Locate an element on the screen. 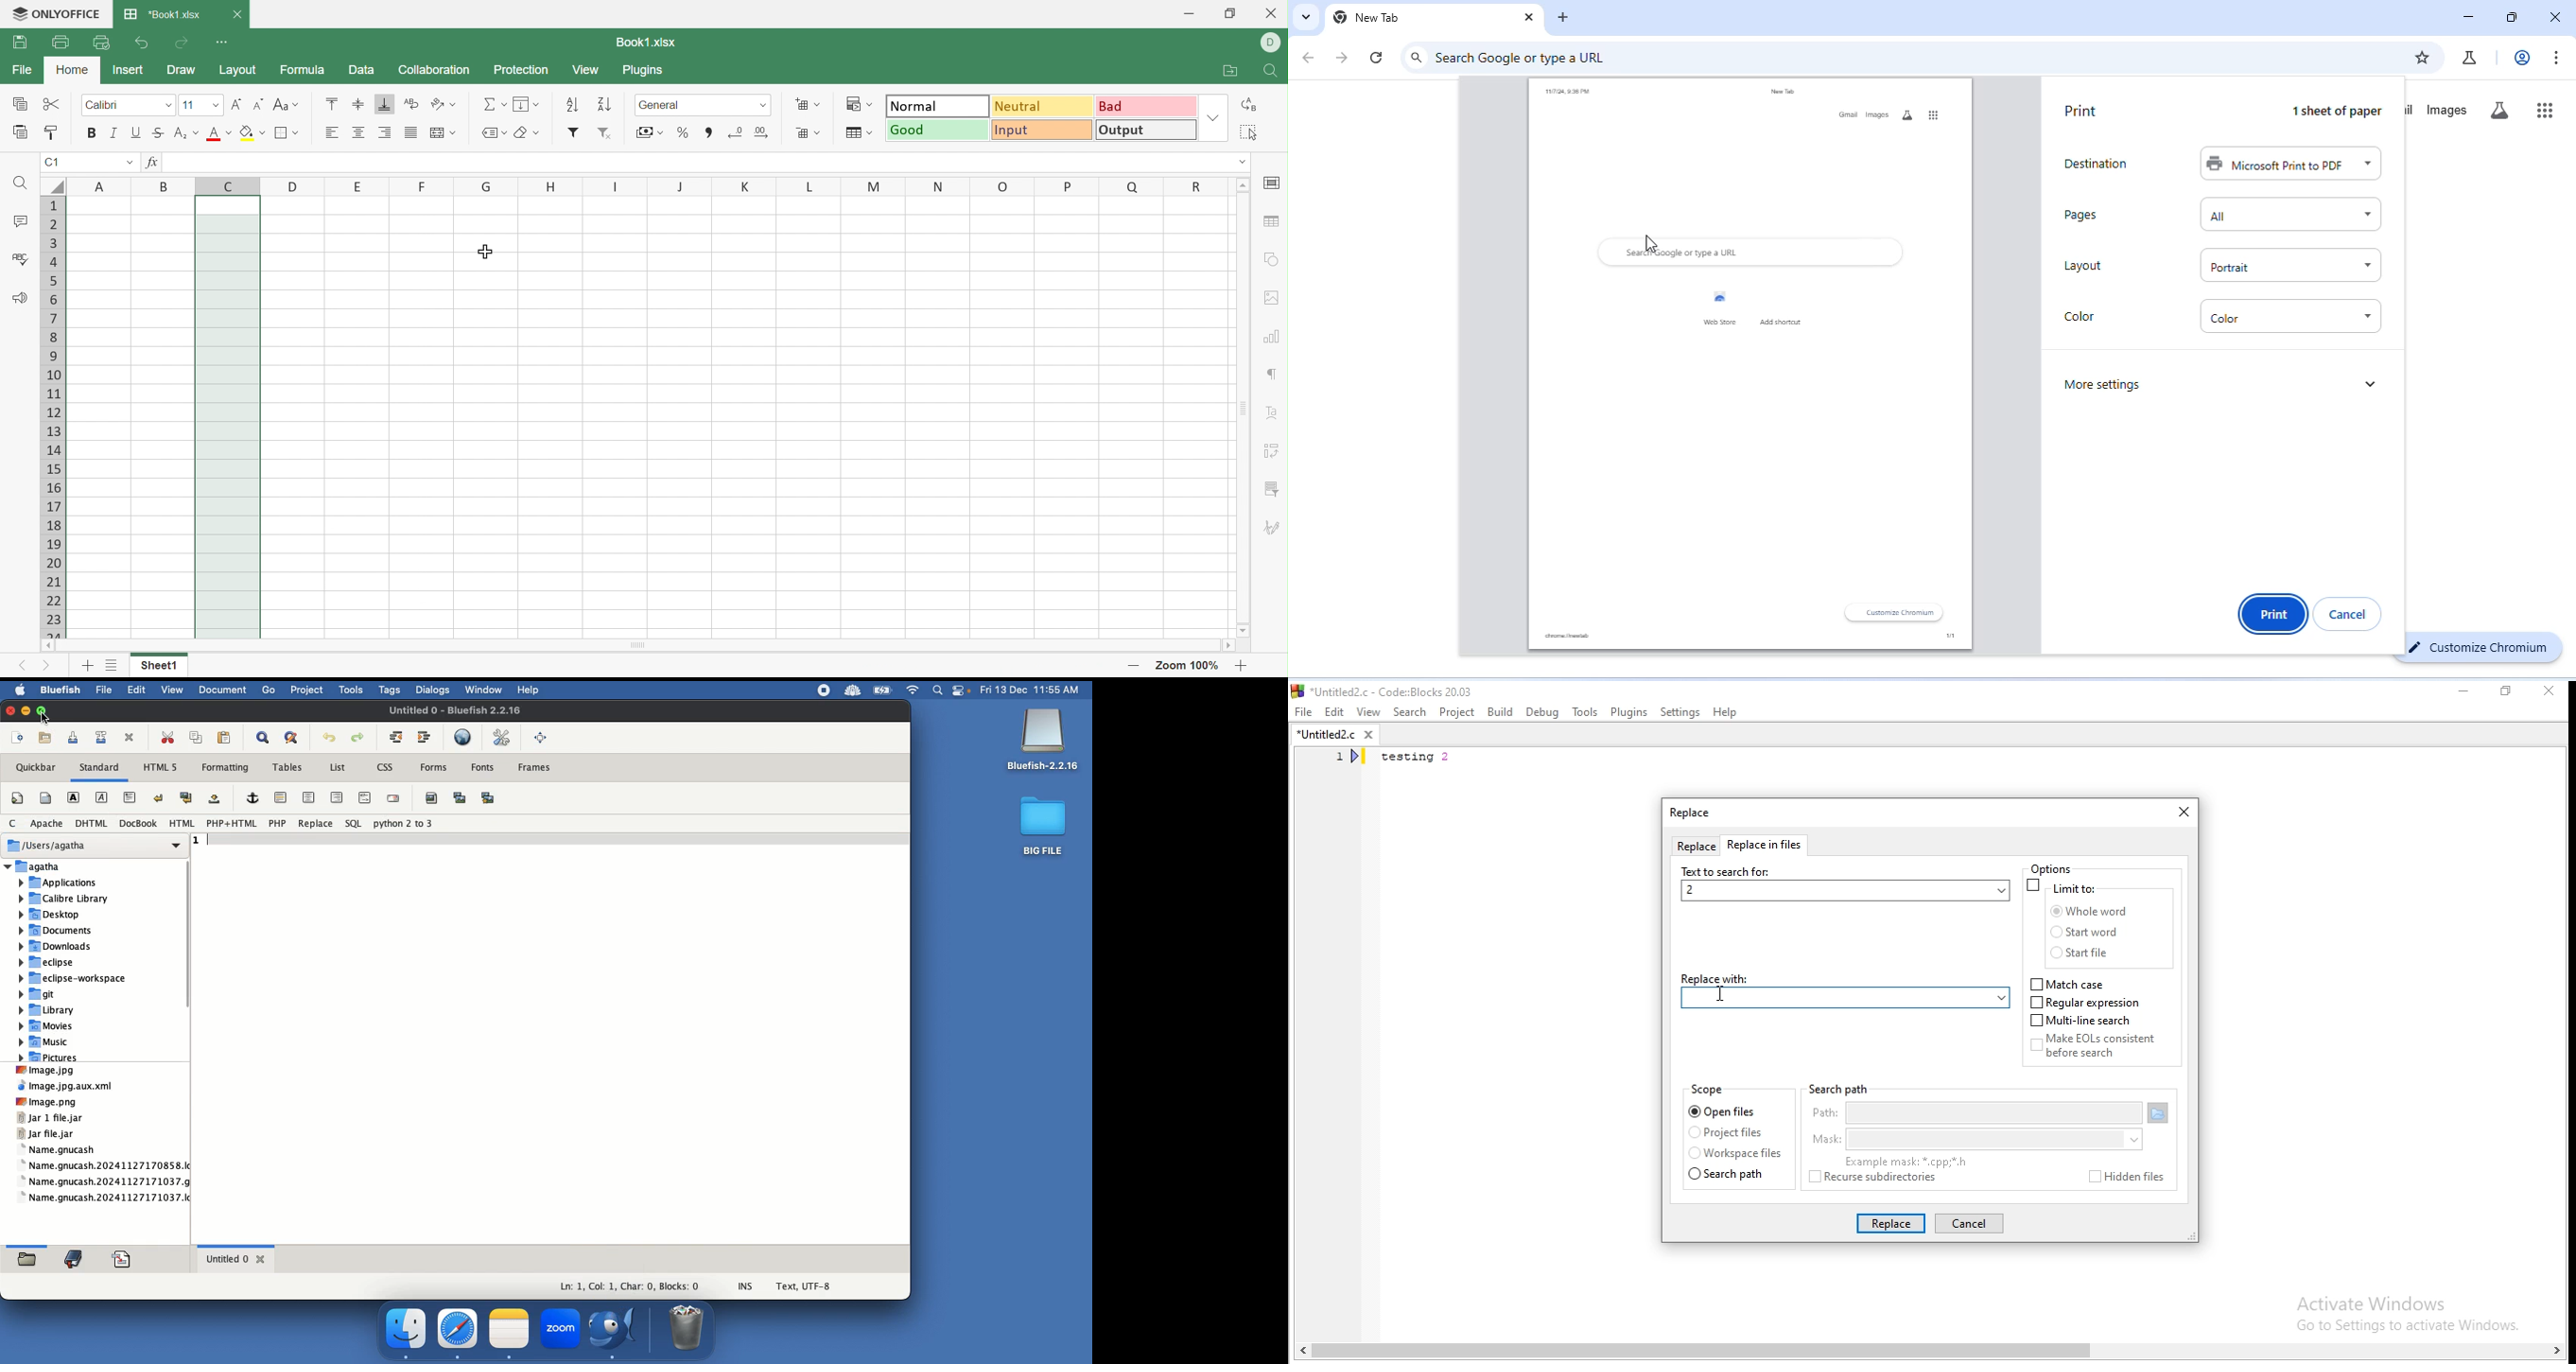 Image resolution: width=2576 pixels, height=1372 pixels. Unindent is located at coordinates (394, 736).